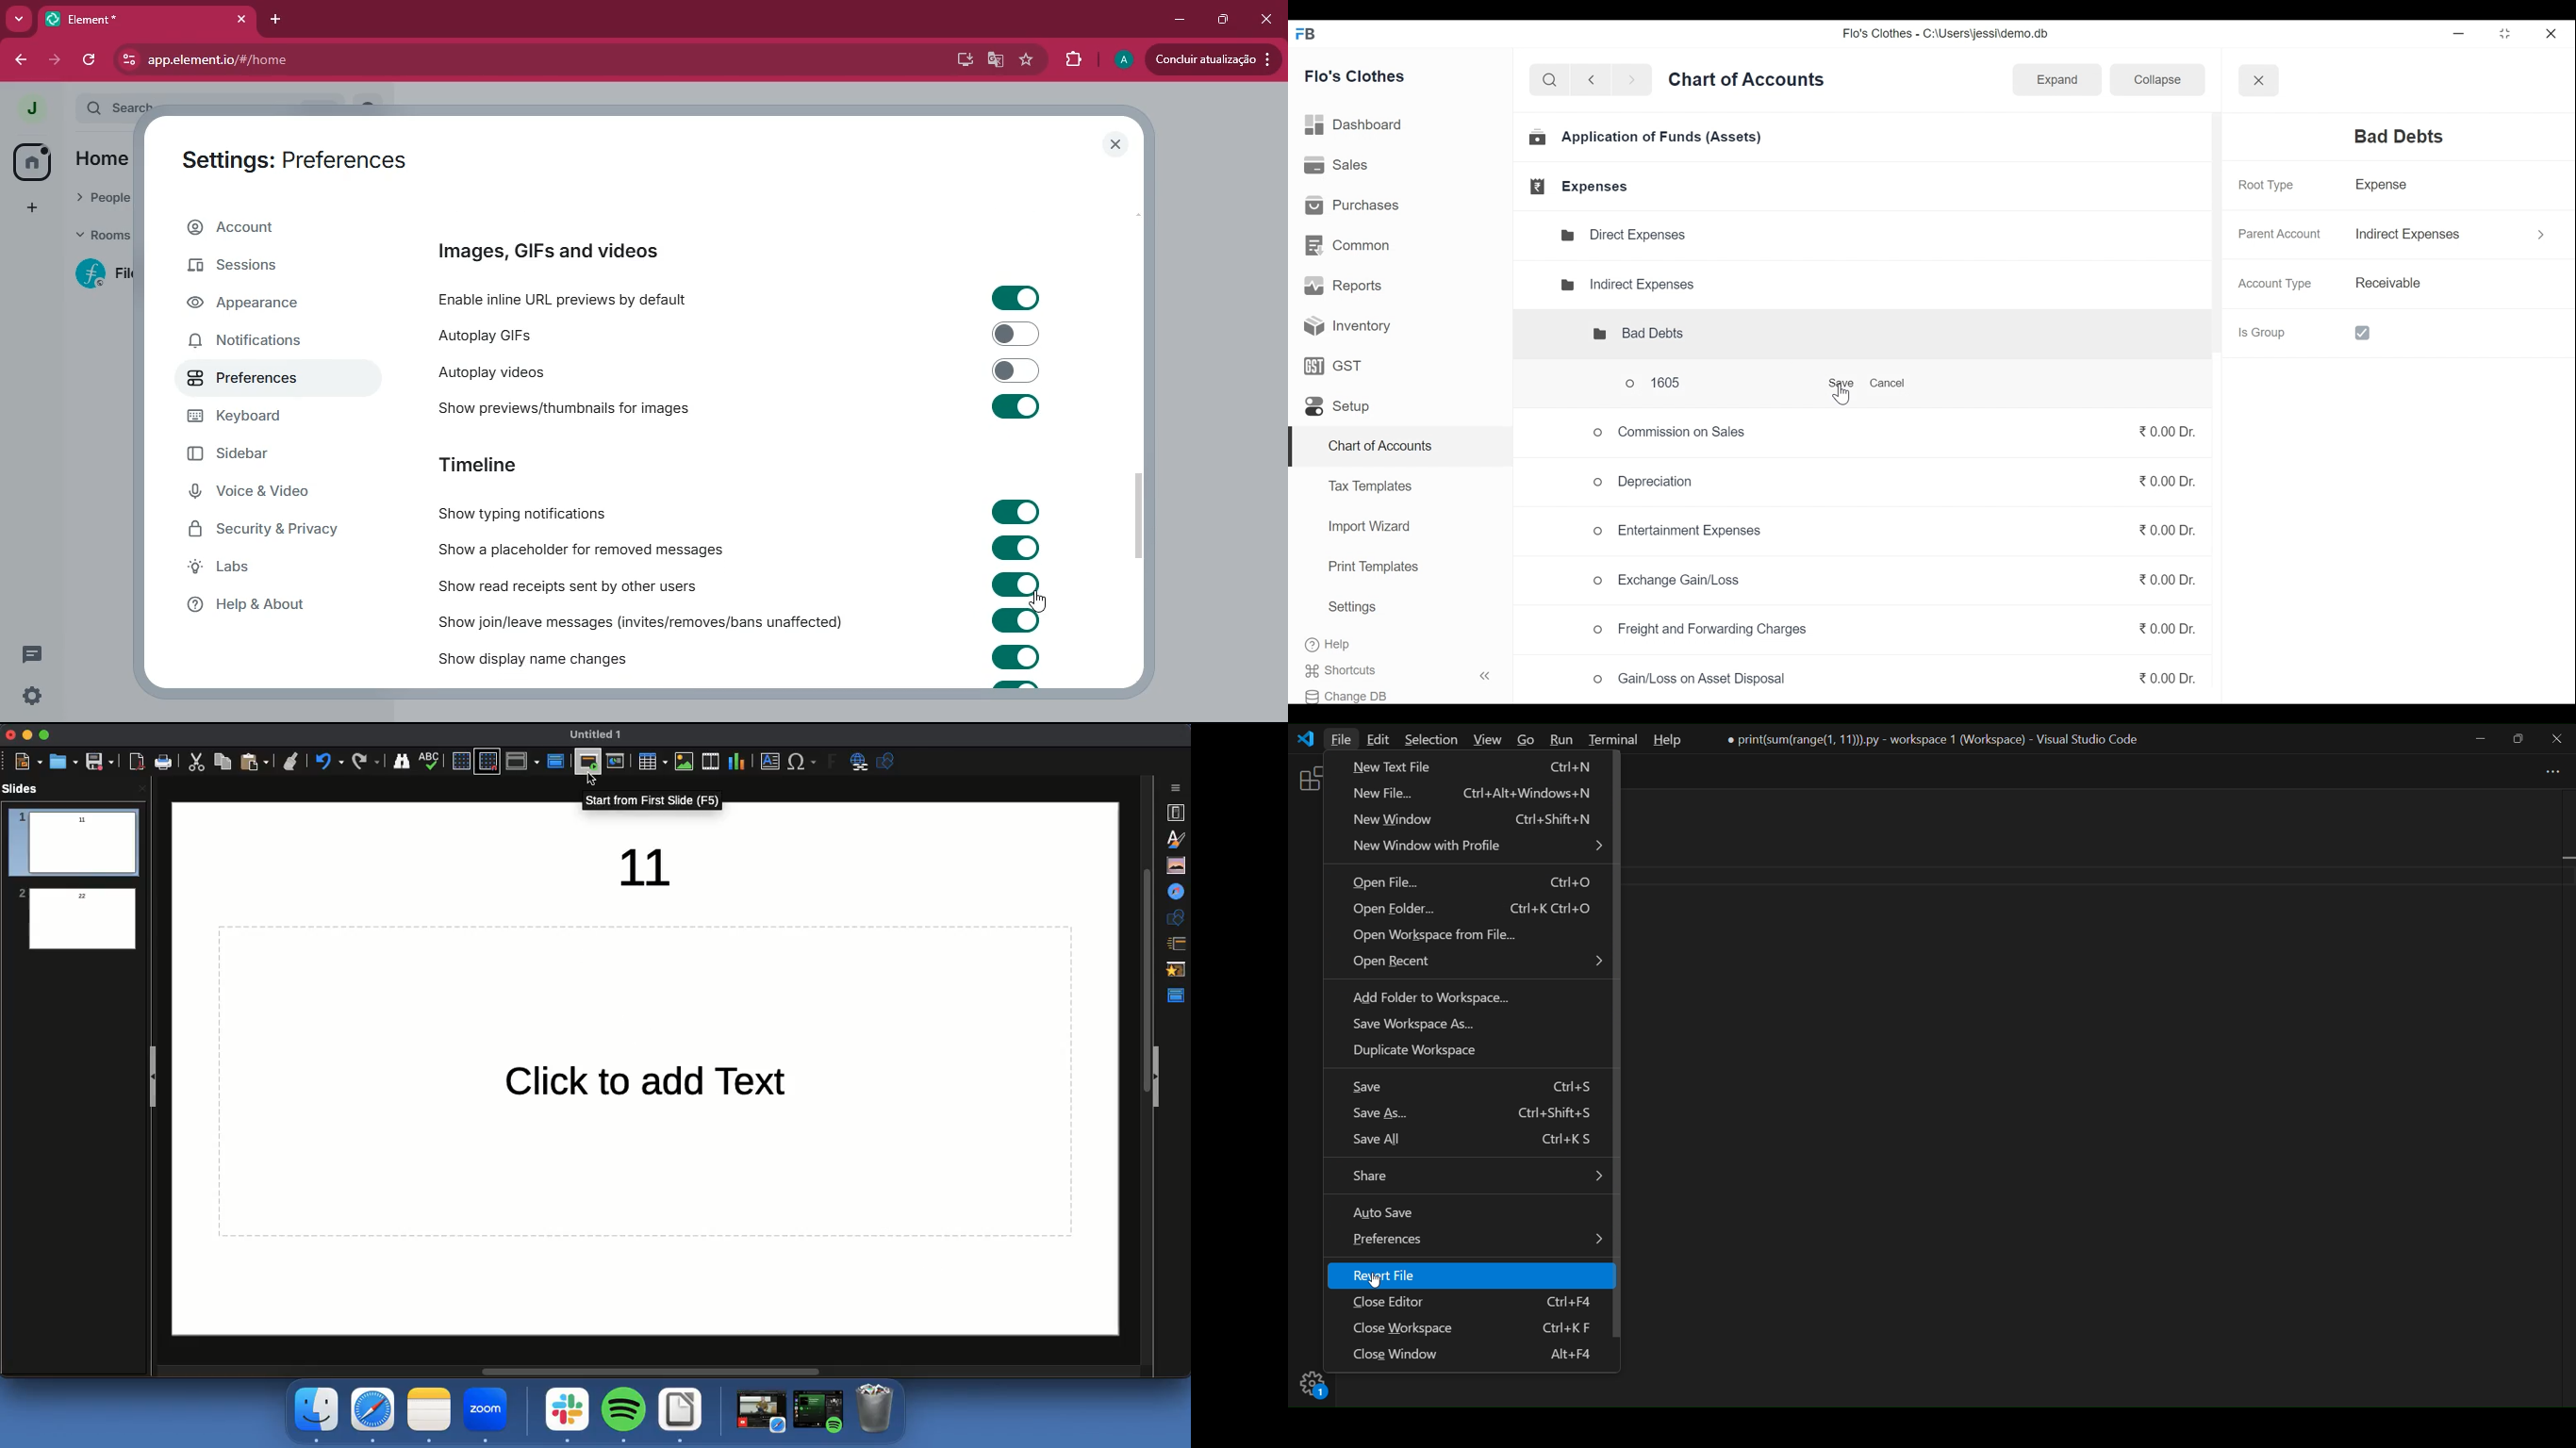  What do you see at coordinates (2386, 284) in the screenshot?
I see `Receivable` at bounding box center [2386, 284].